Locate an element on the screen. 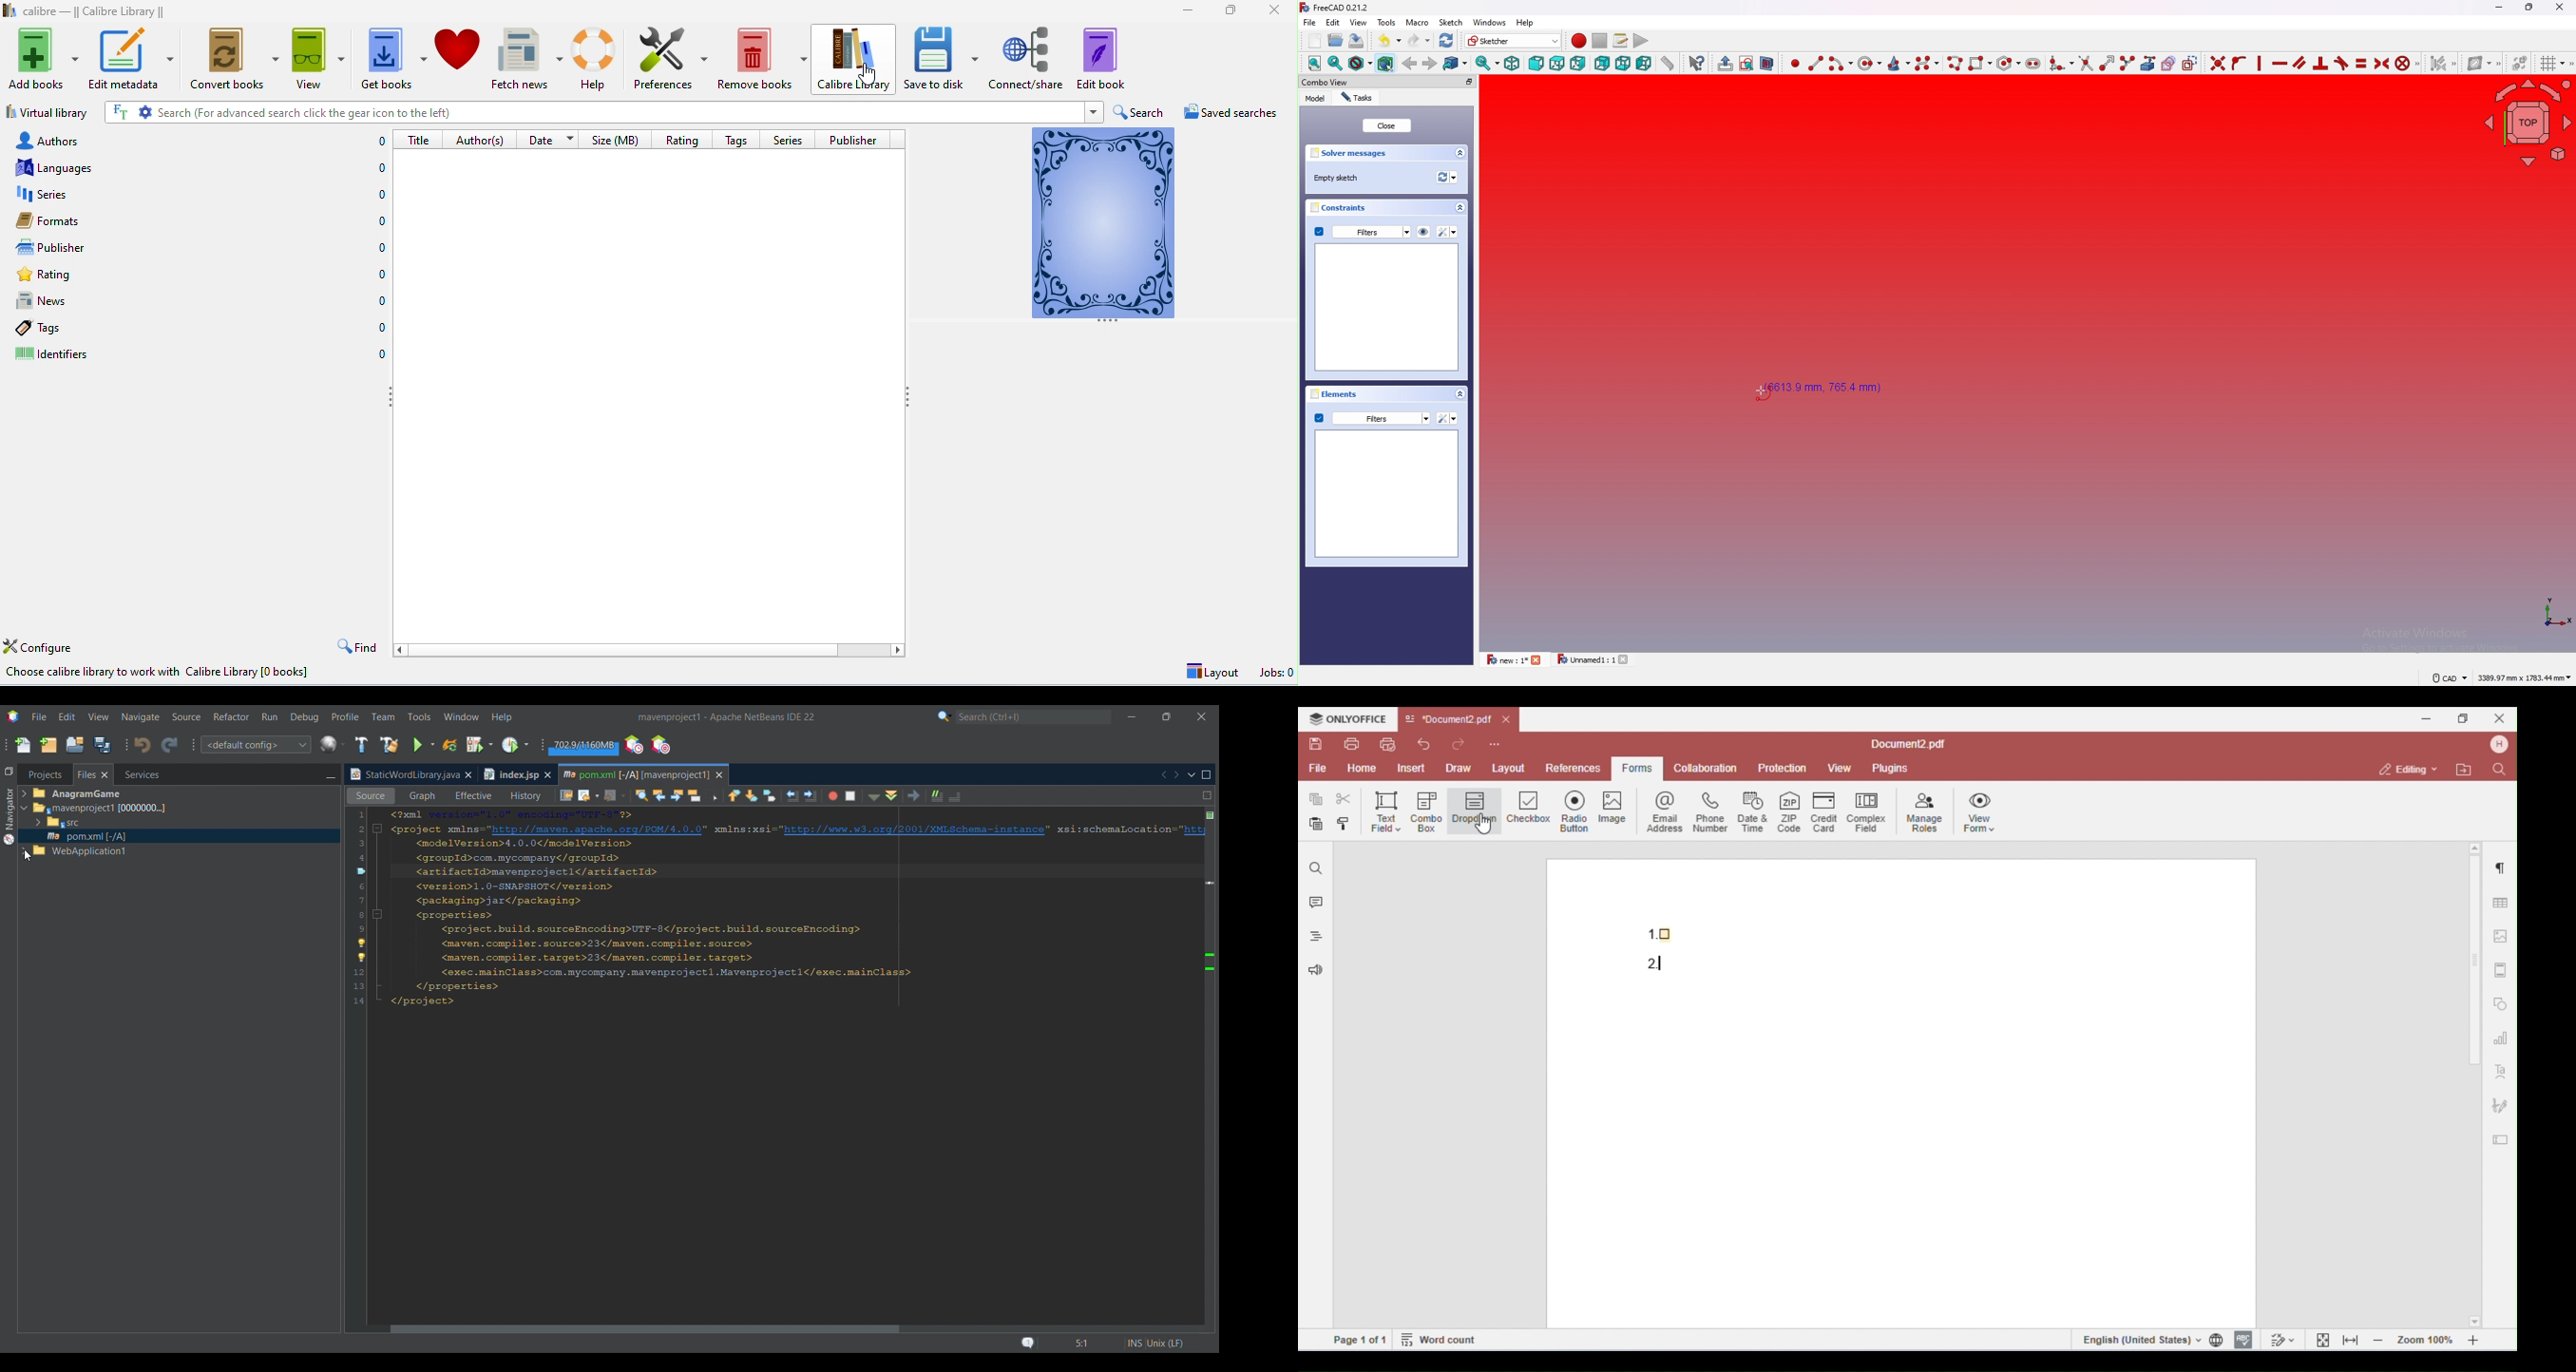 The width and height of the screenshot is (2576, 1372). constrain equal is located at coordinates (2362, 63).